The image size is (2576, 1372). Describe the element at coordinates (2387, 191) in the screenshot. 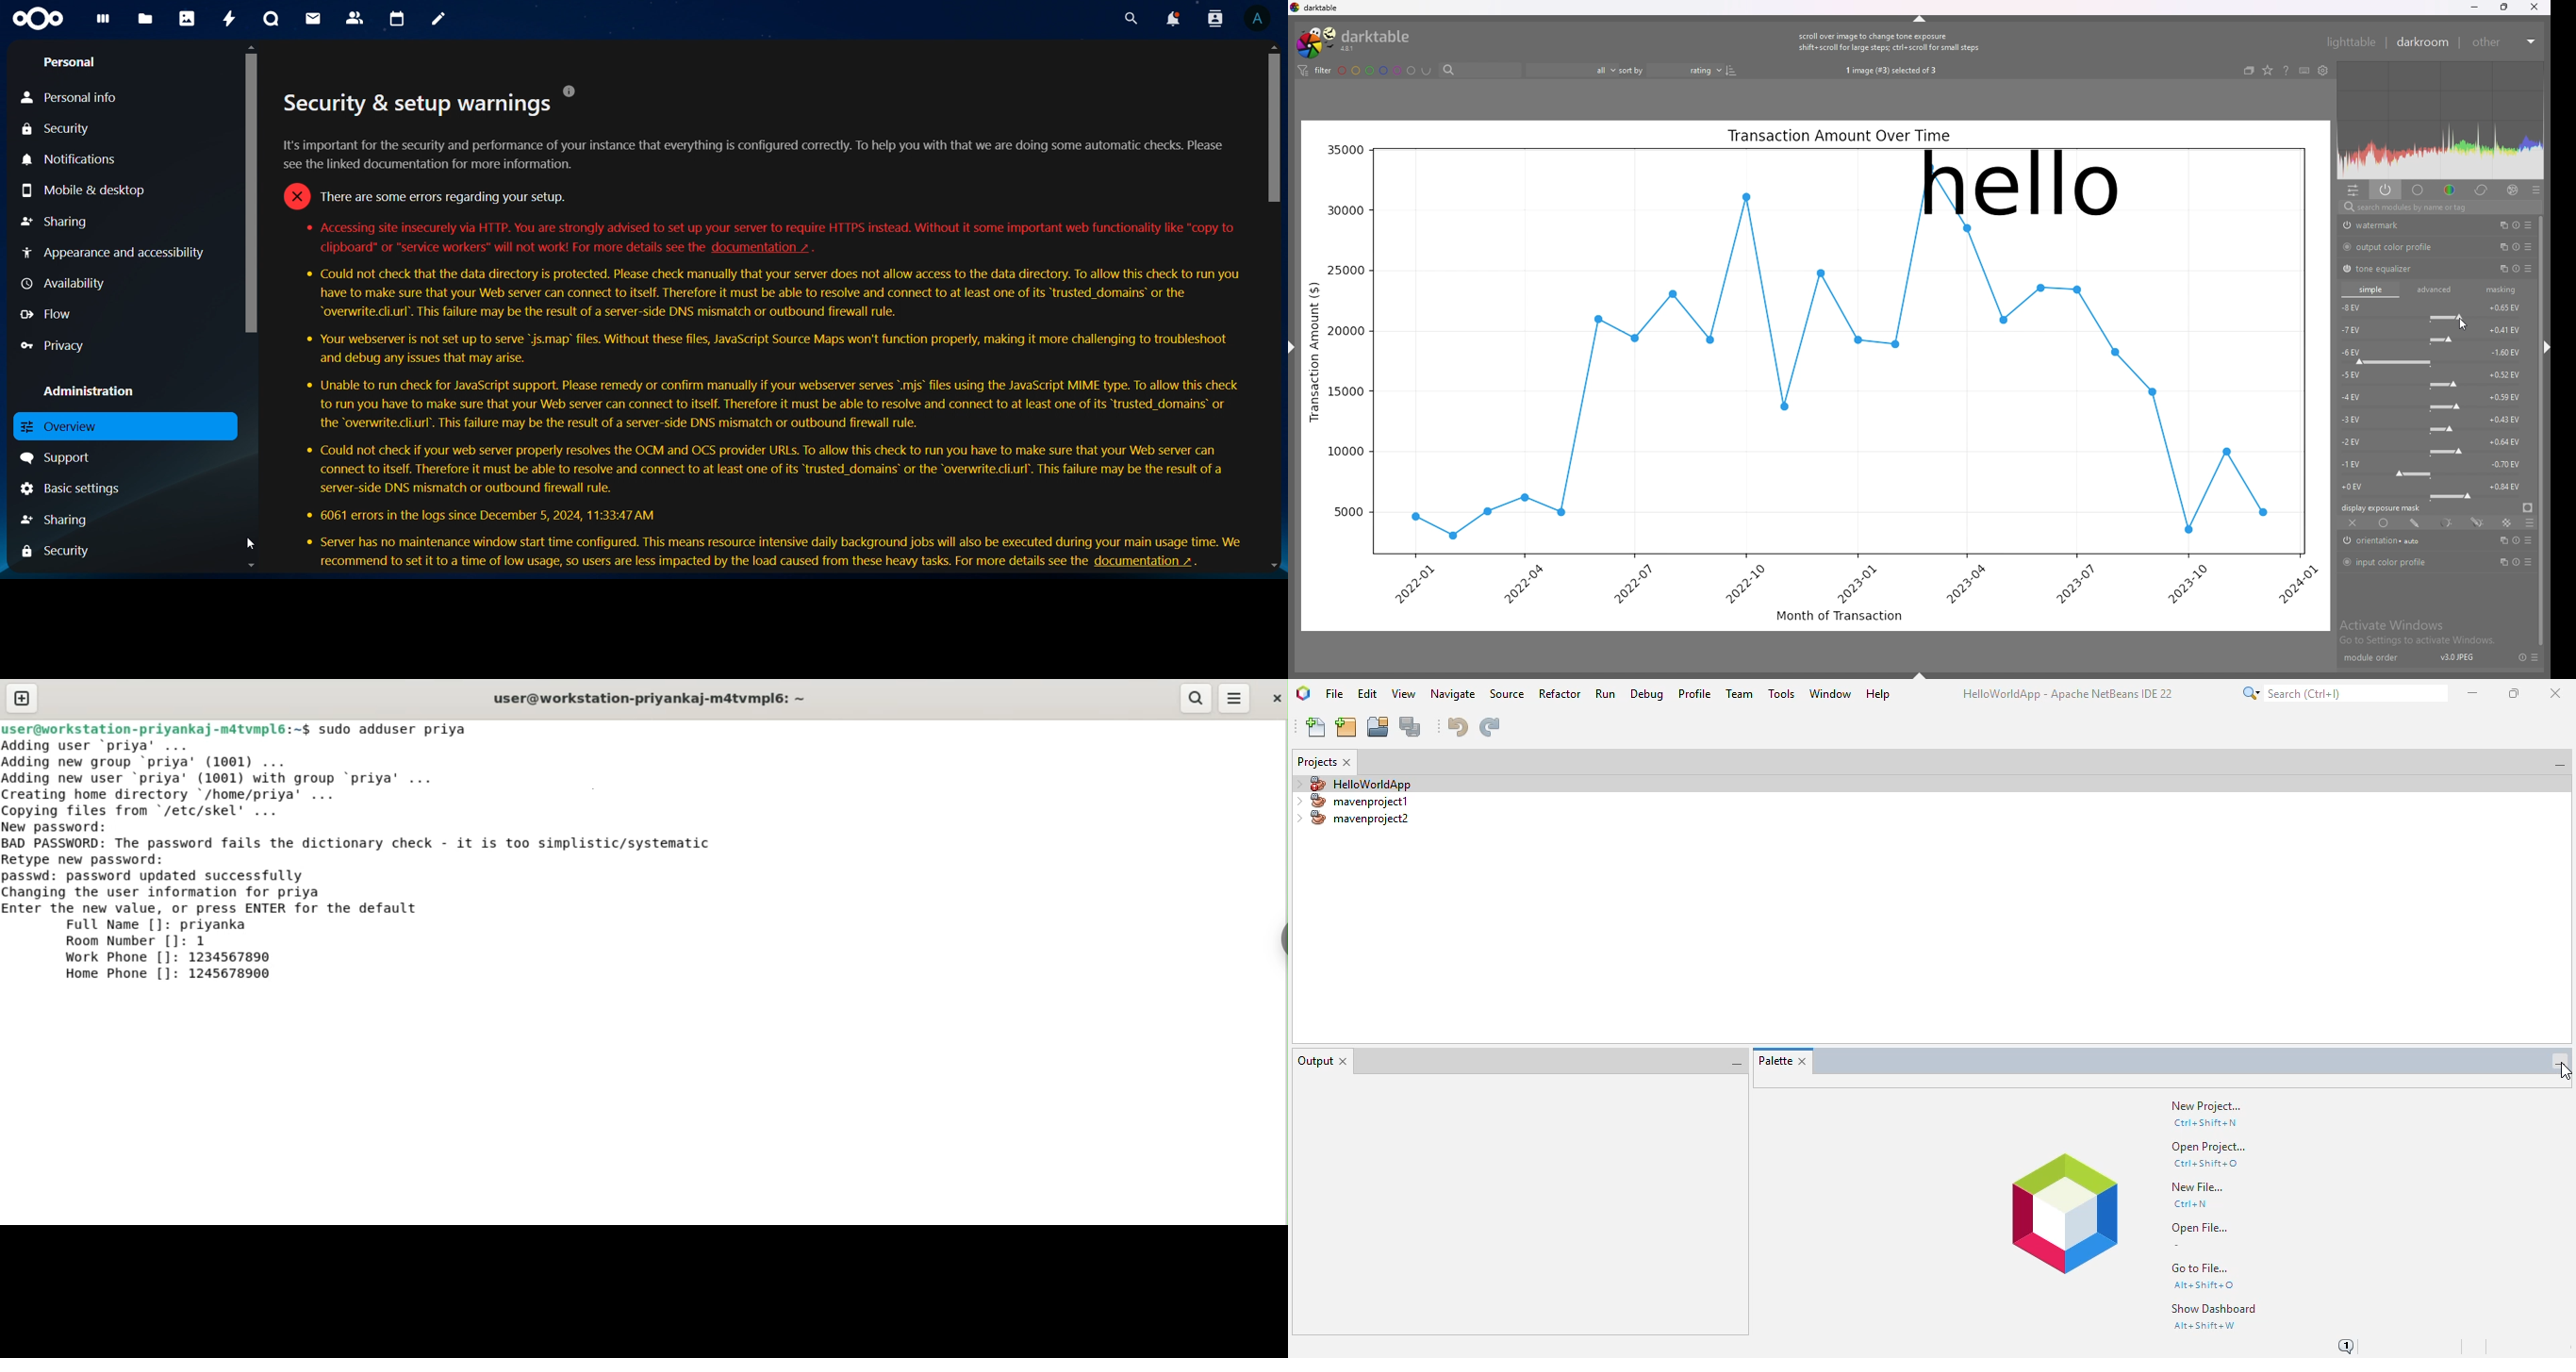

I see `show only active modules` at that location.